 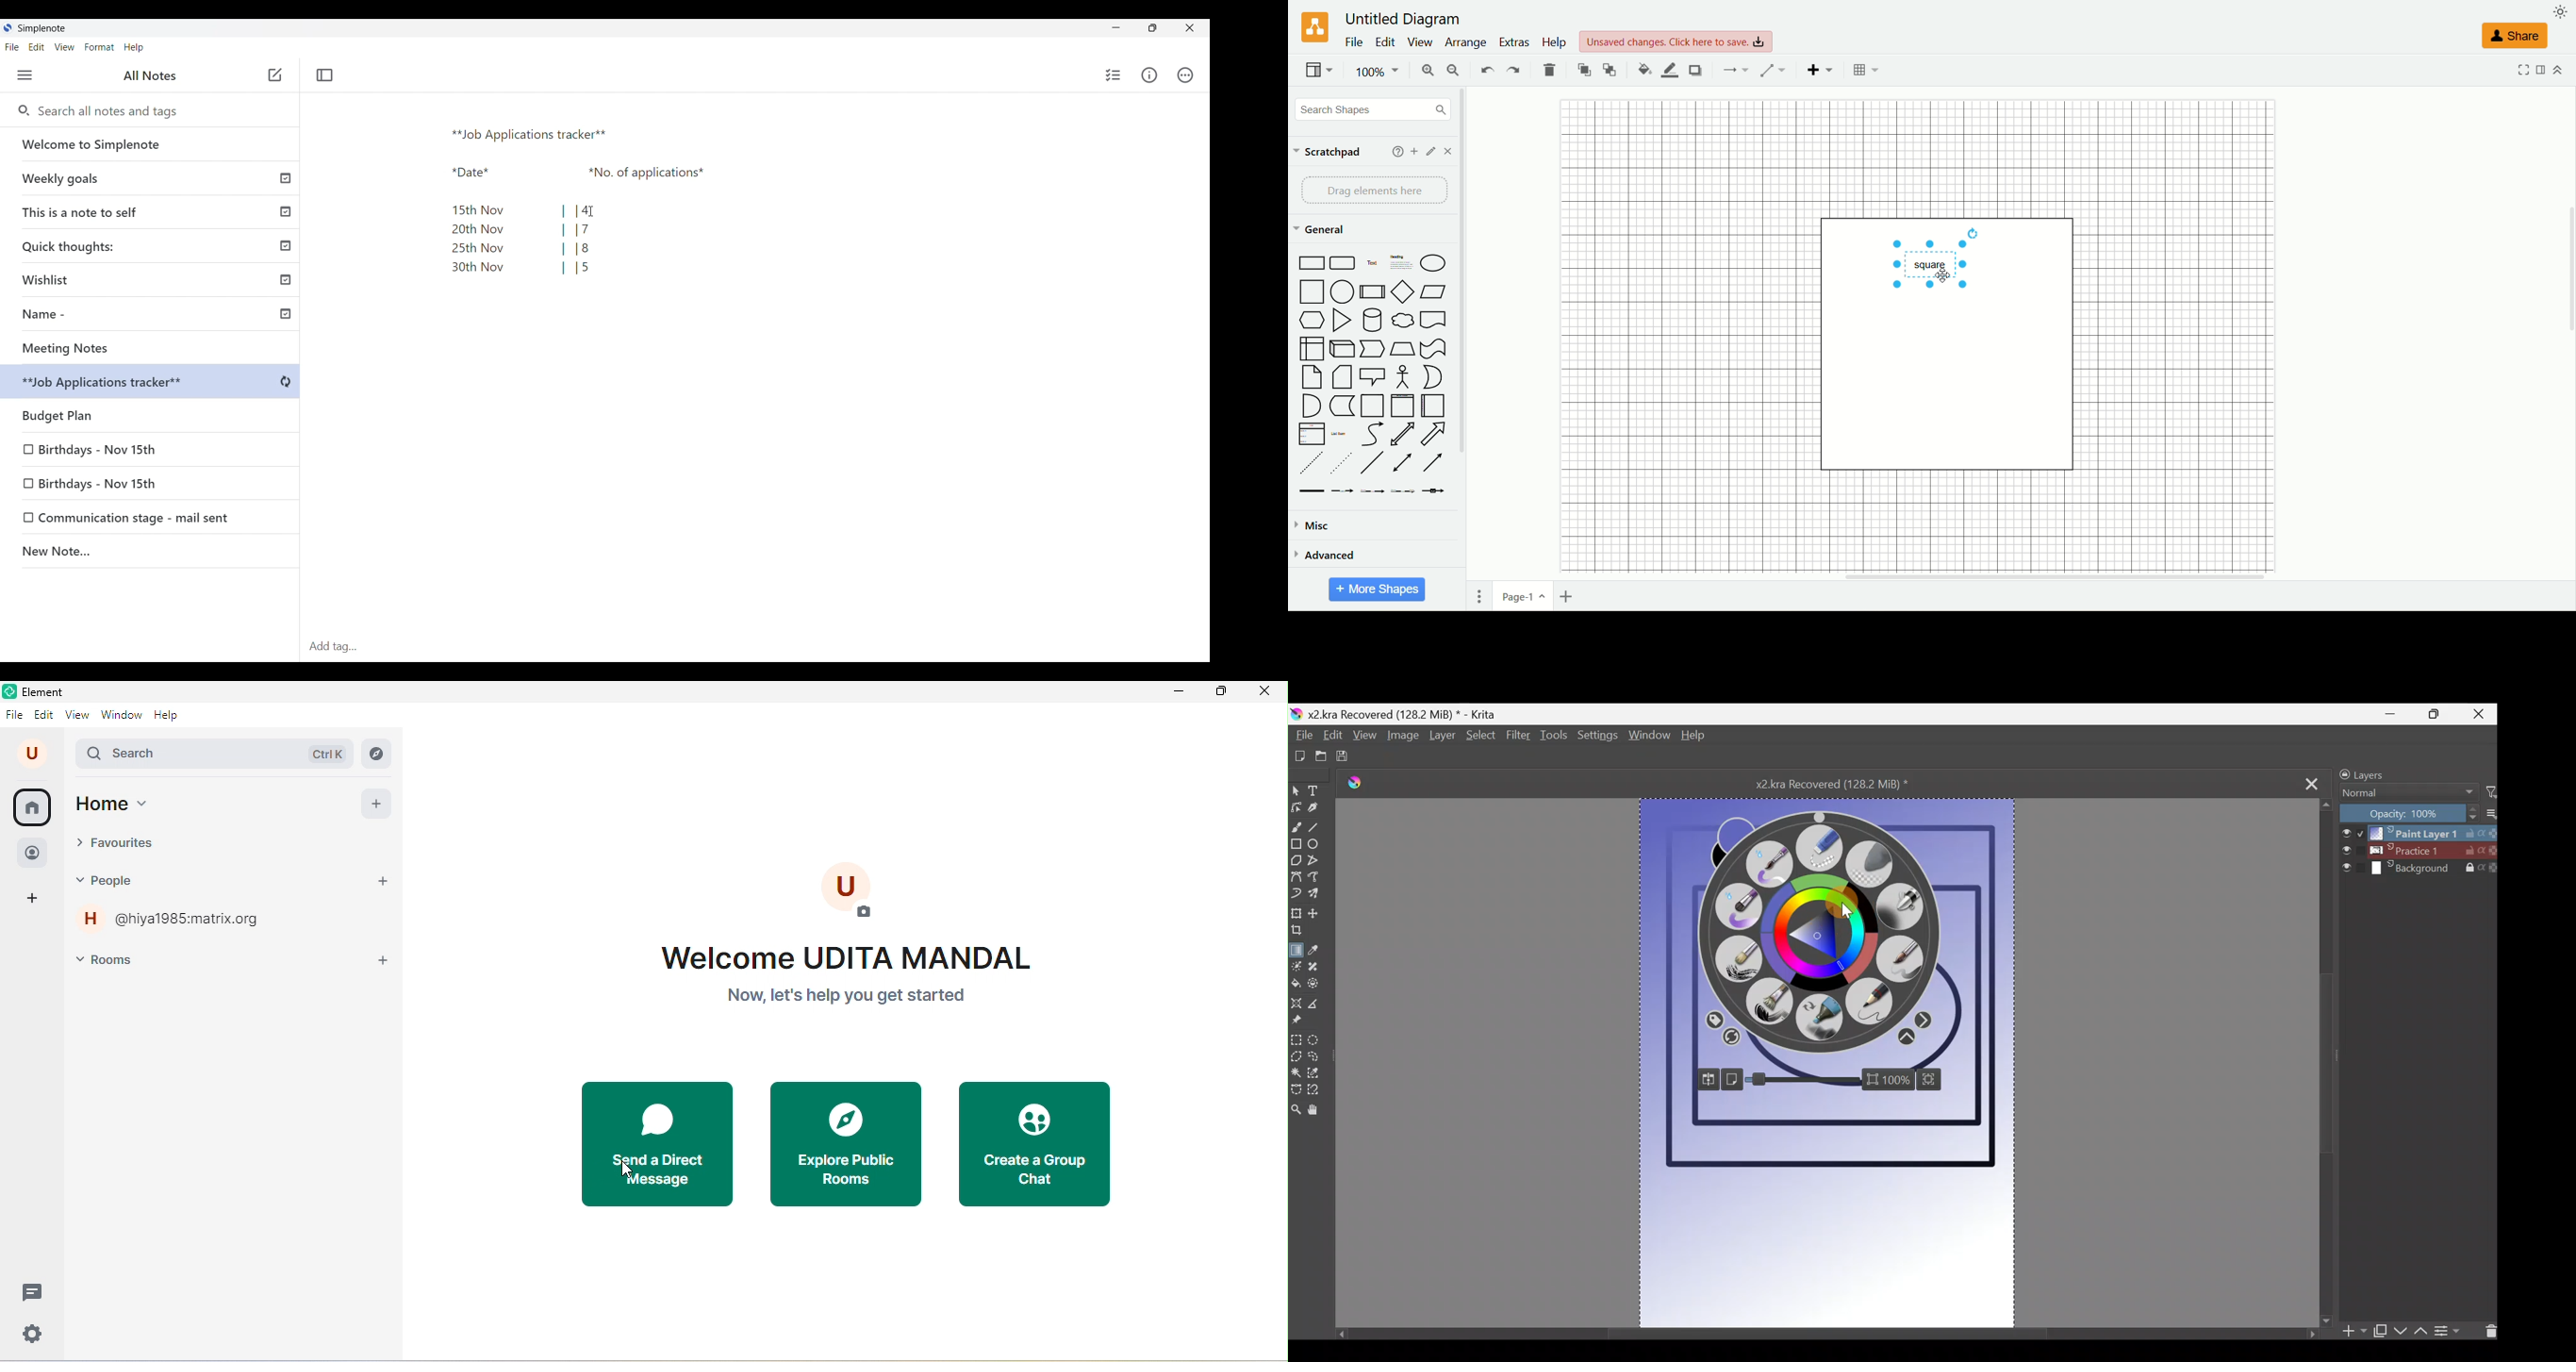 What do you see at coordinates (152, 211) in the screenshot?
I see `This is a note to self` at bounding box center [152, 211].